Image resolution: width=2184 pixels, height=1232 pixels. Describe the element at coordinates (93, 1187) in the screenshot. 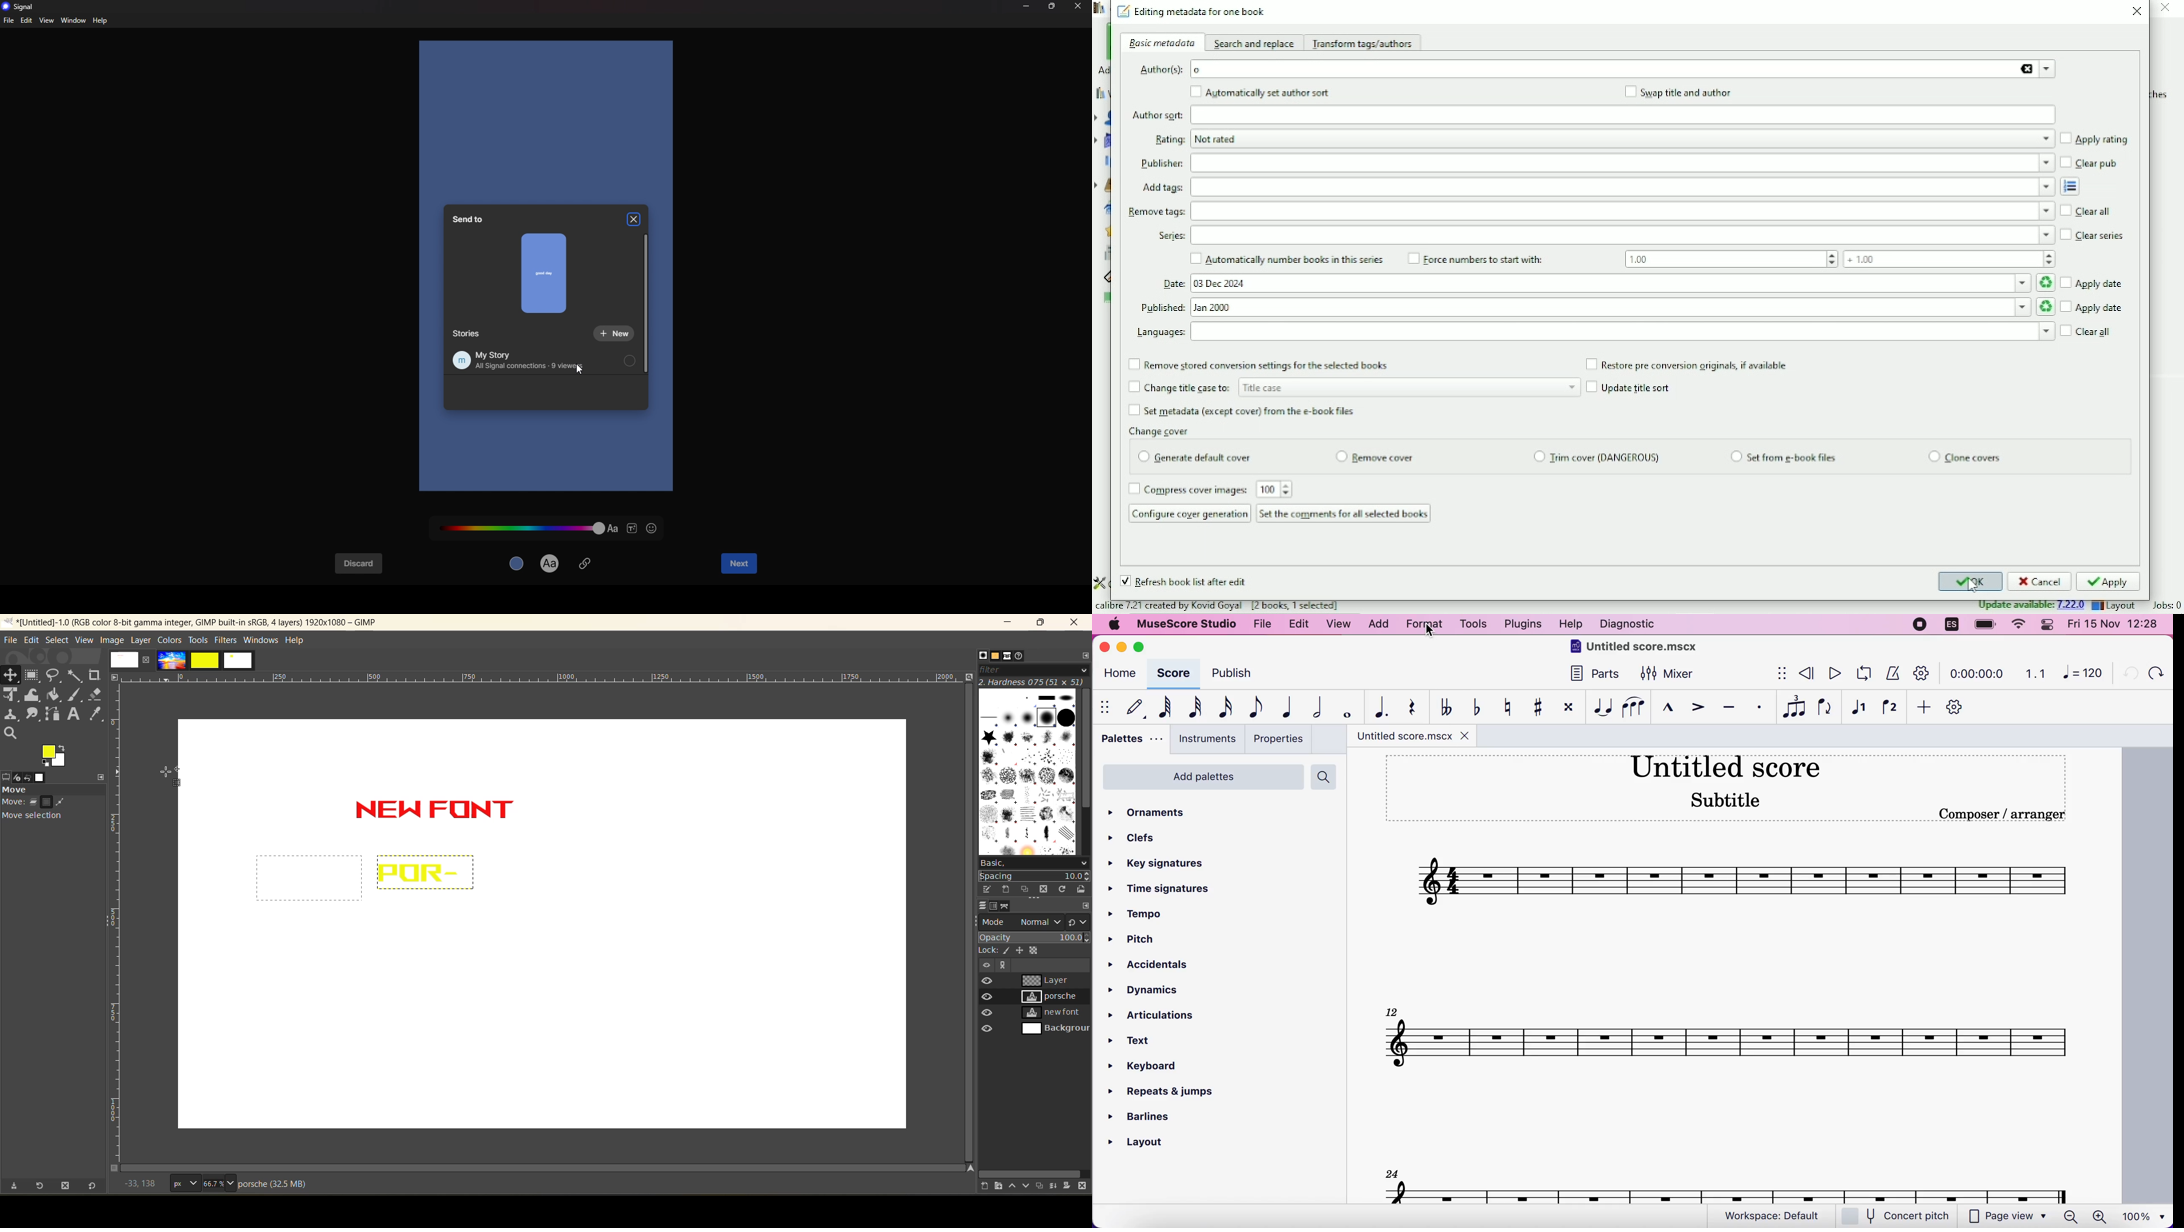

I see `reset to default values` at that location.